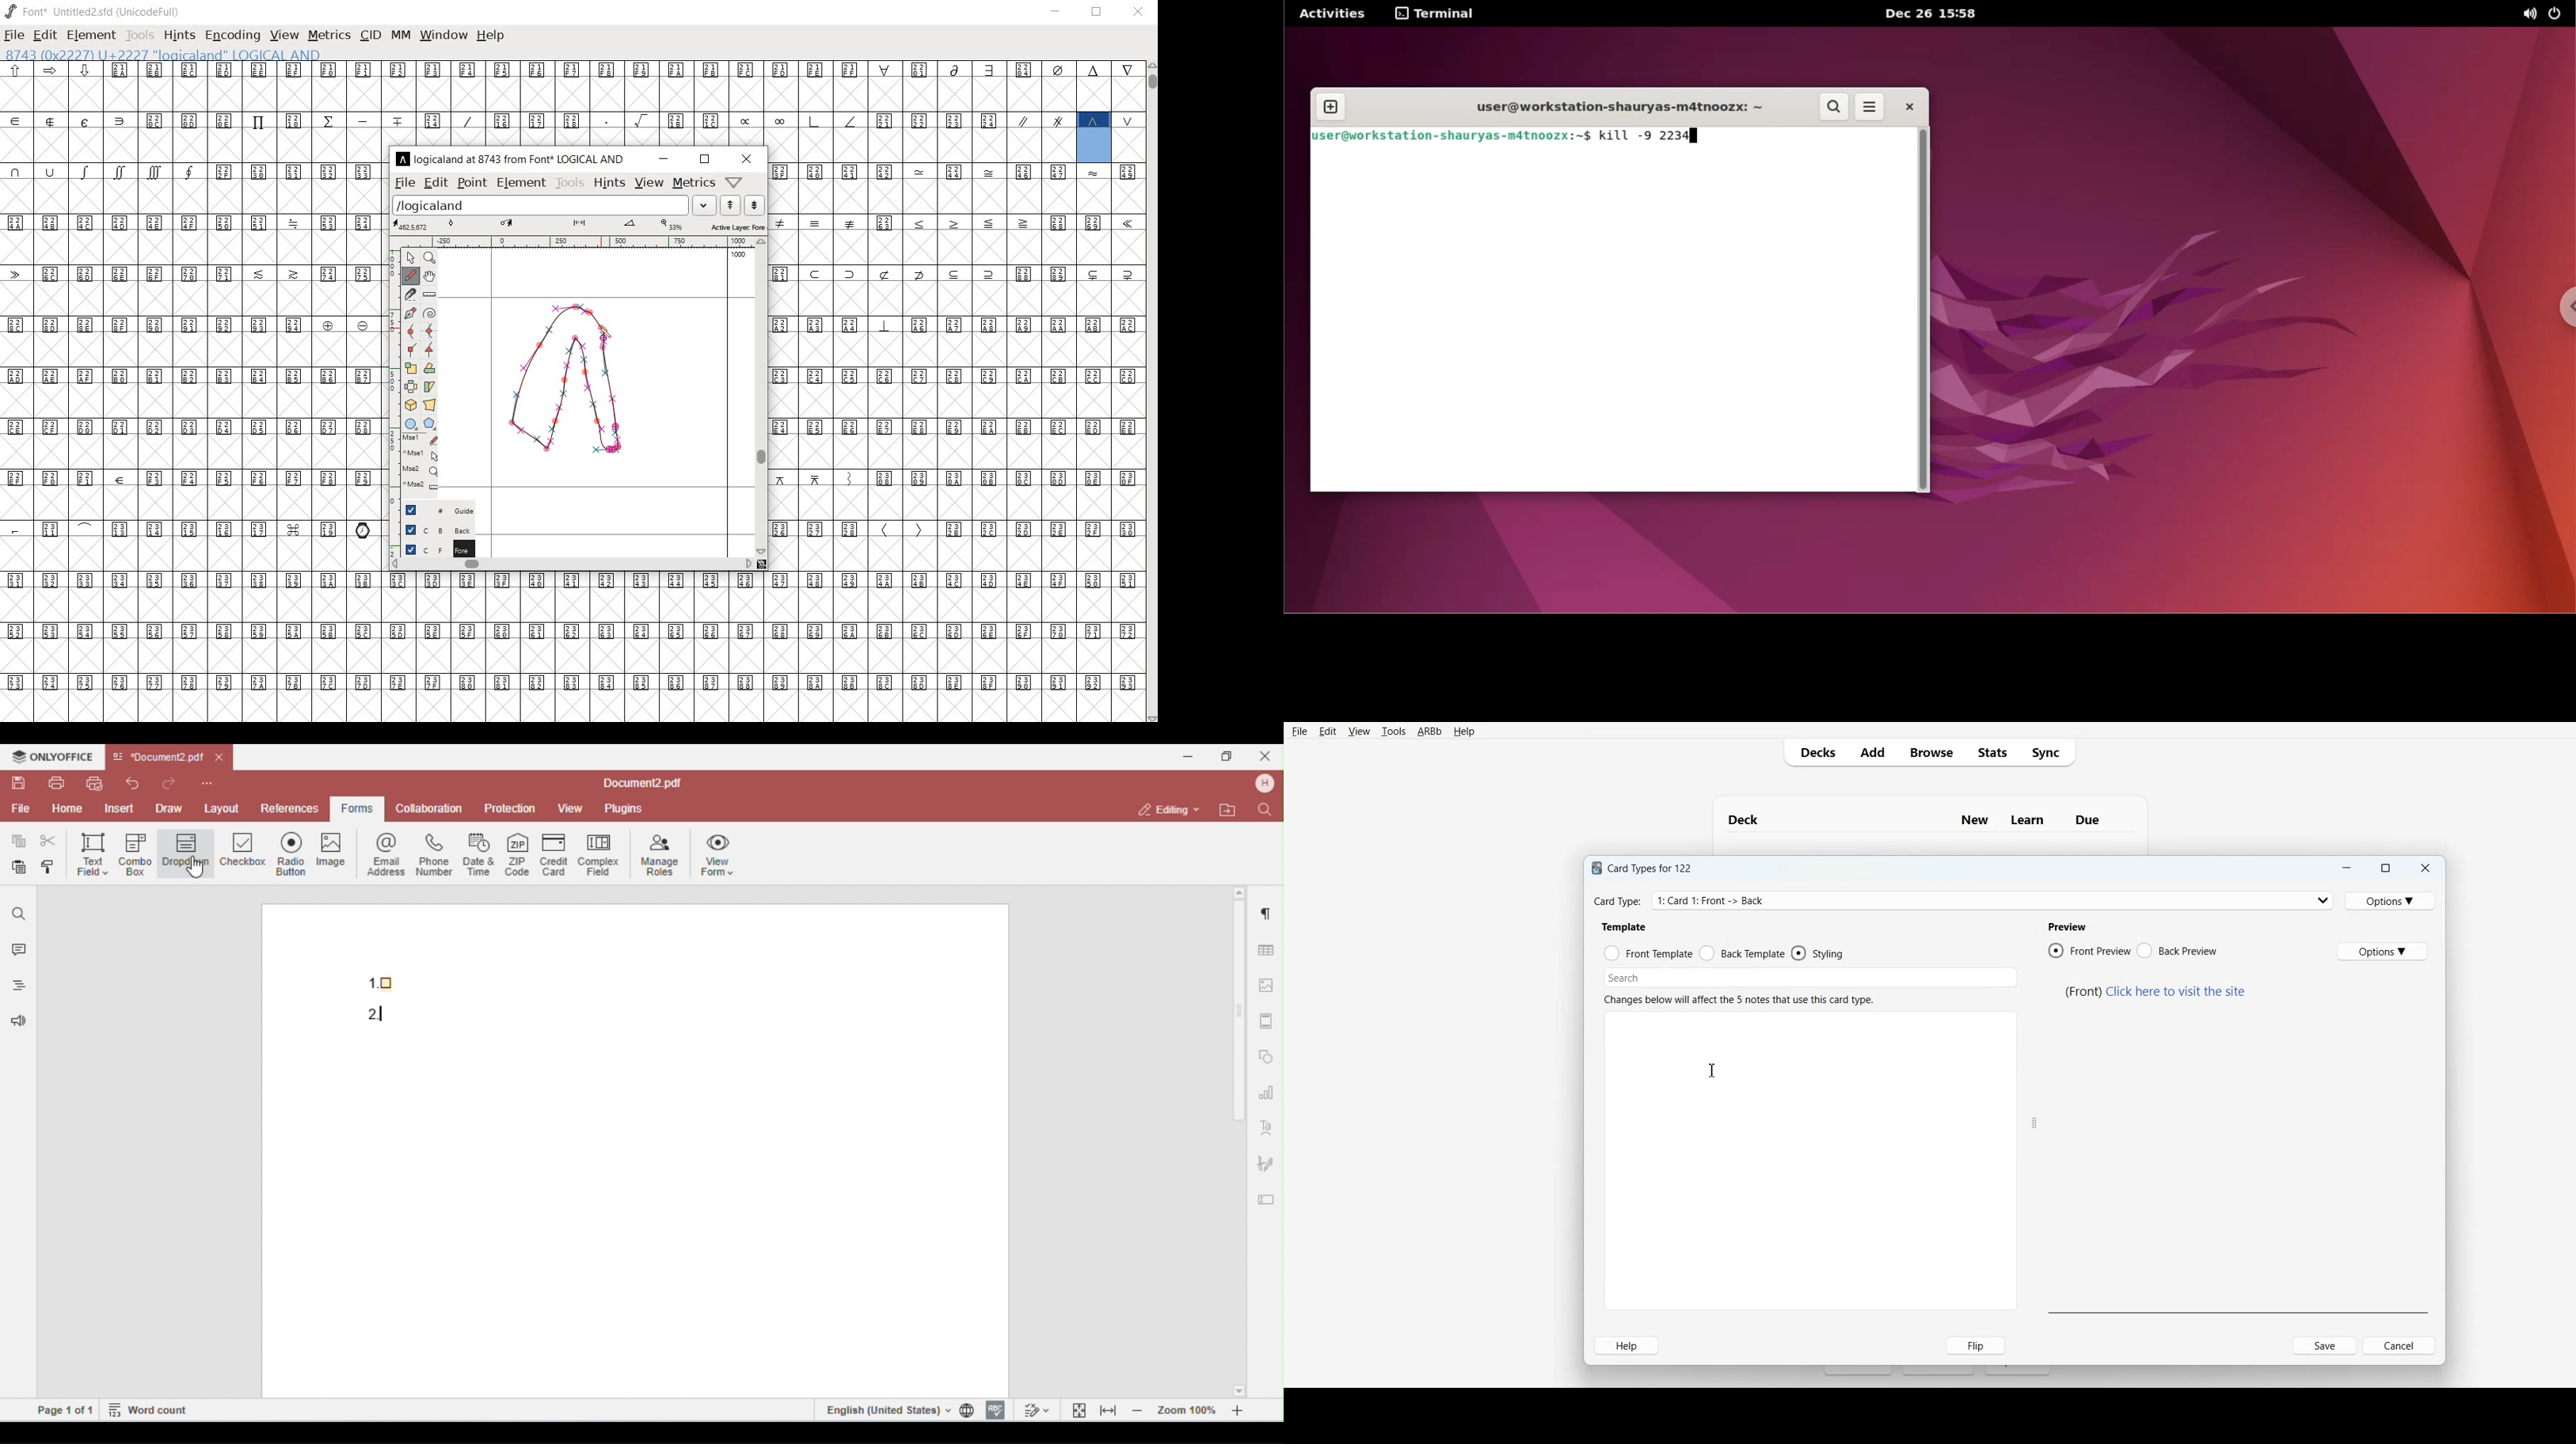  I want to click on new terminal tab, so click(1329, 108).